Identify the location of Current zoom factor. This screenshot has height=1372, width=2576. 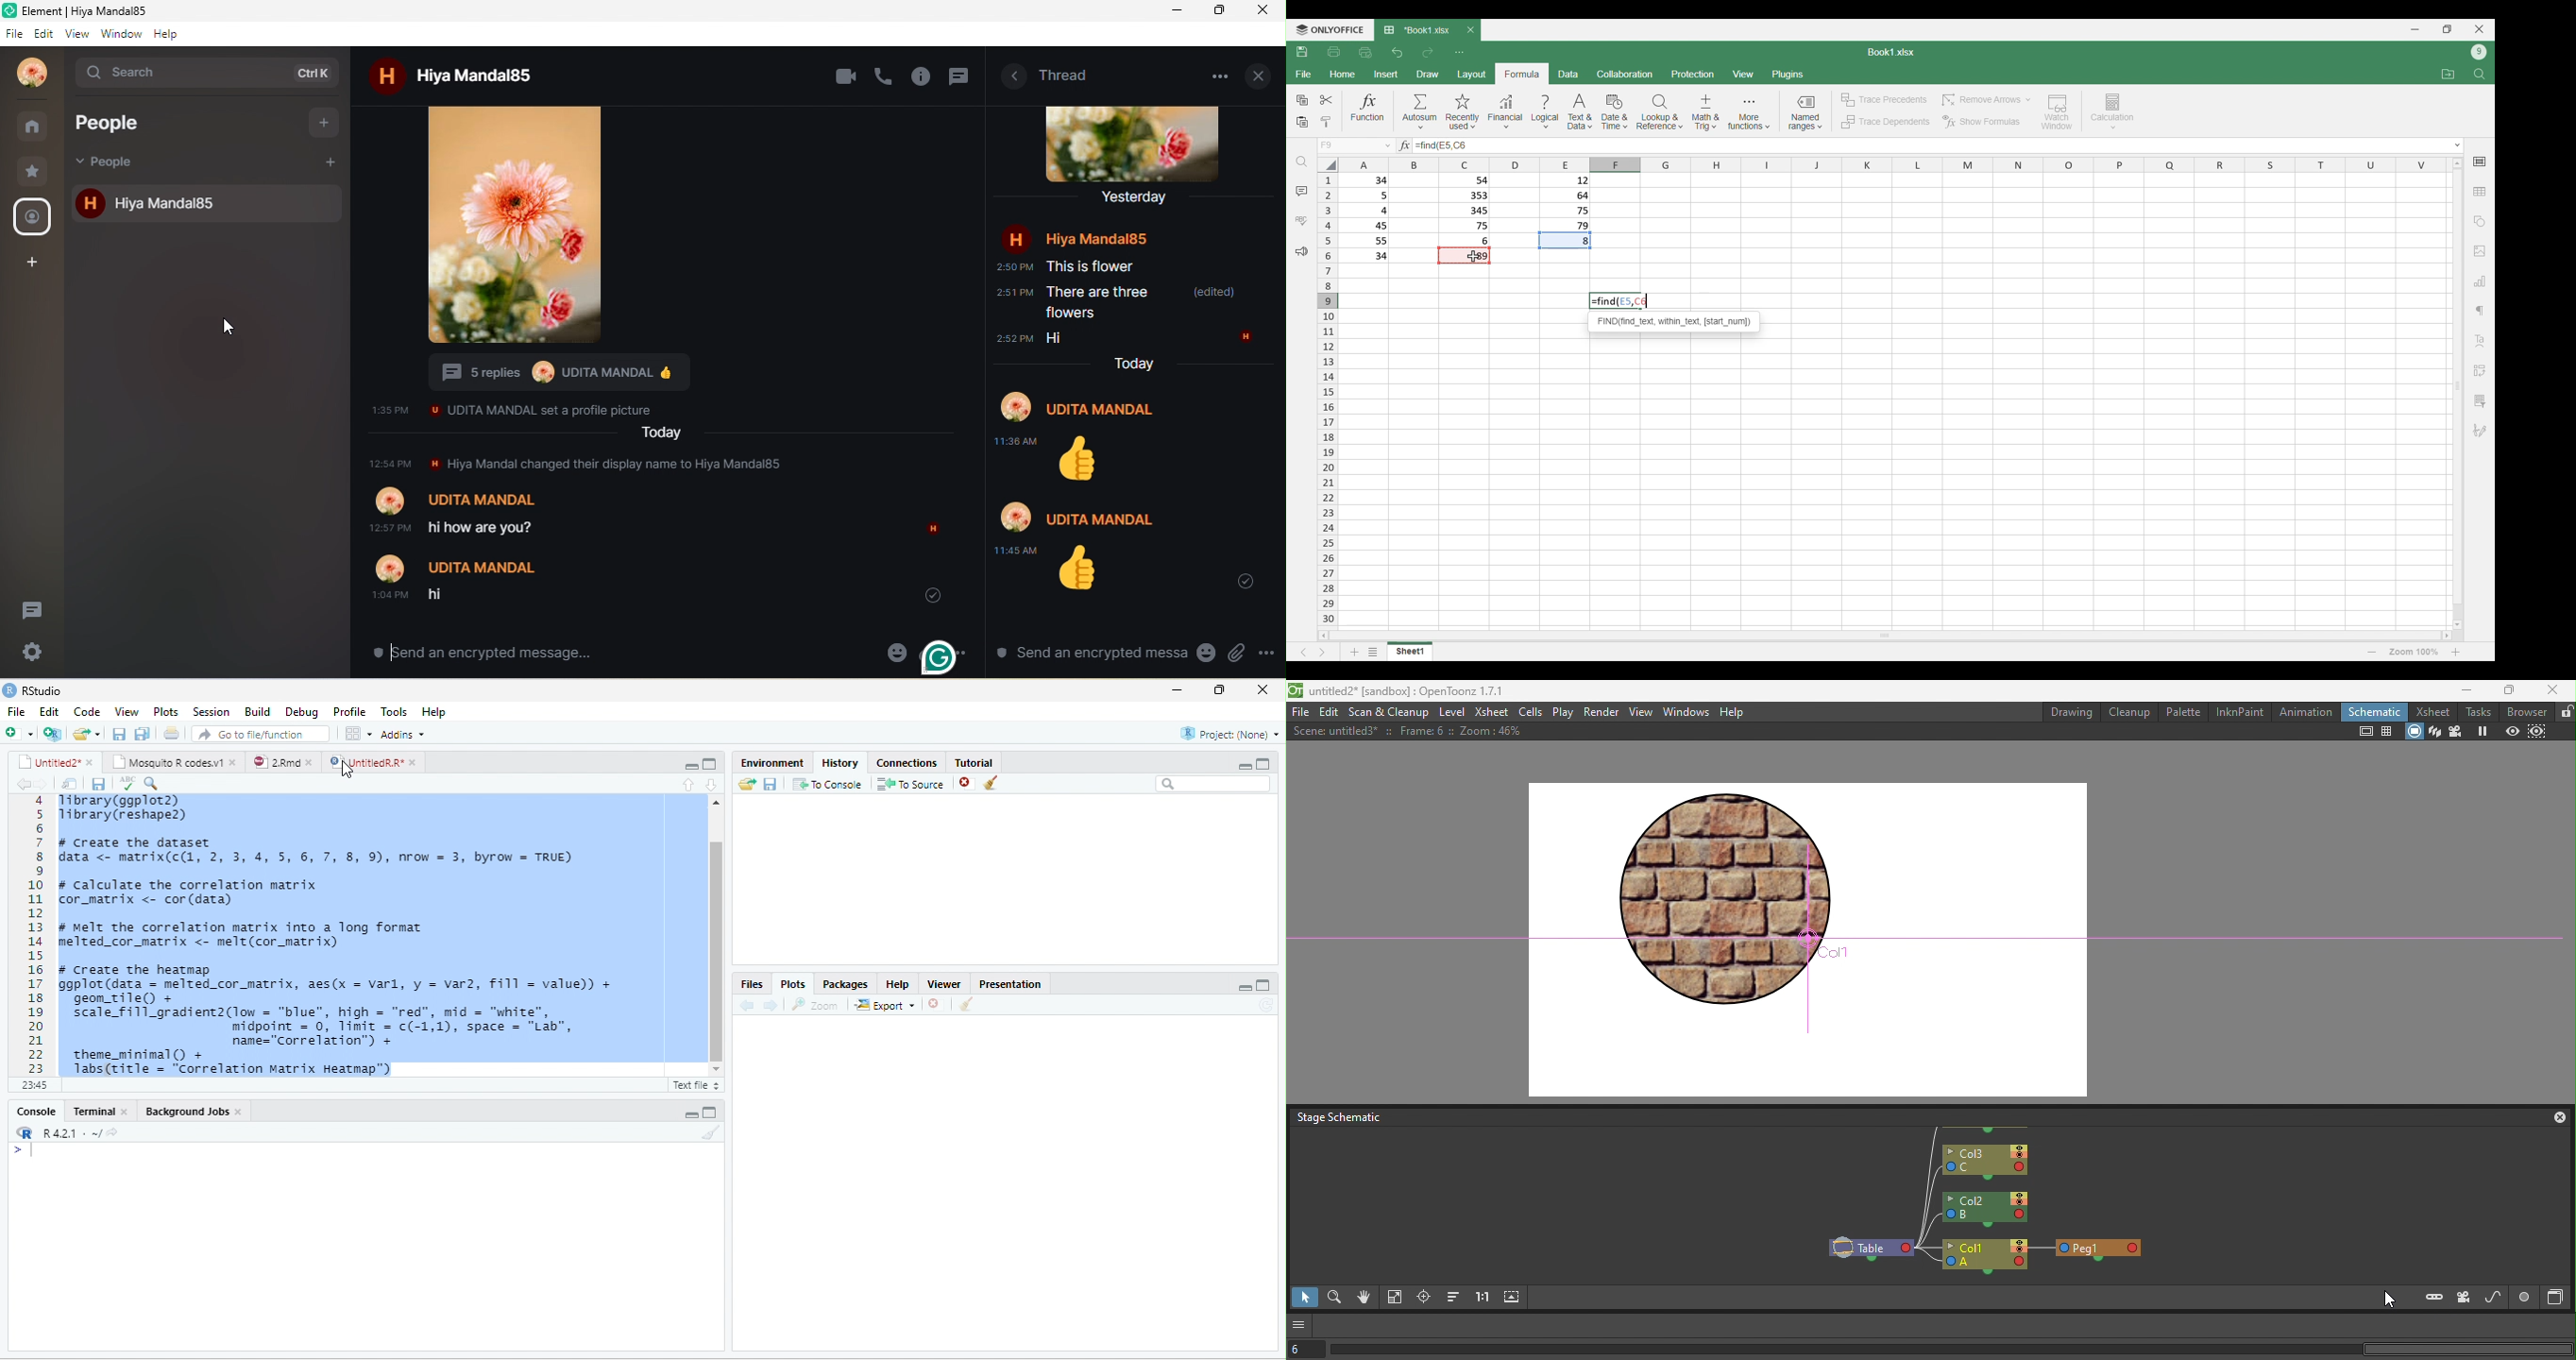
(2414, 652).